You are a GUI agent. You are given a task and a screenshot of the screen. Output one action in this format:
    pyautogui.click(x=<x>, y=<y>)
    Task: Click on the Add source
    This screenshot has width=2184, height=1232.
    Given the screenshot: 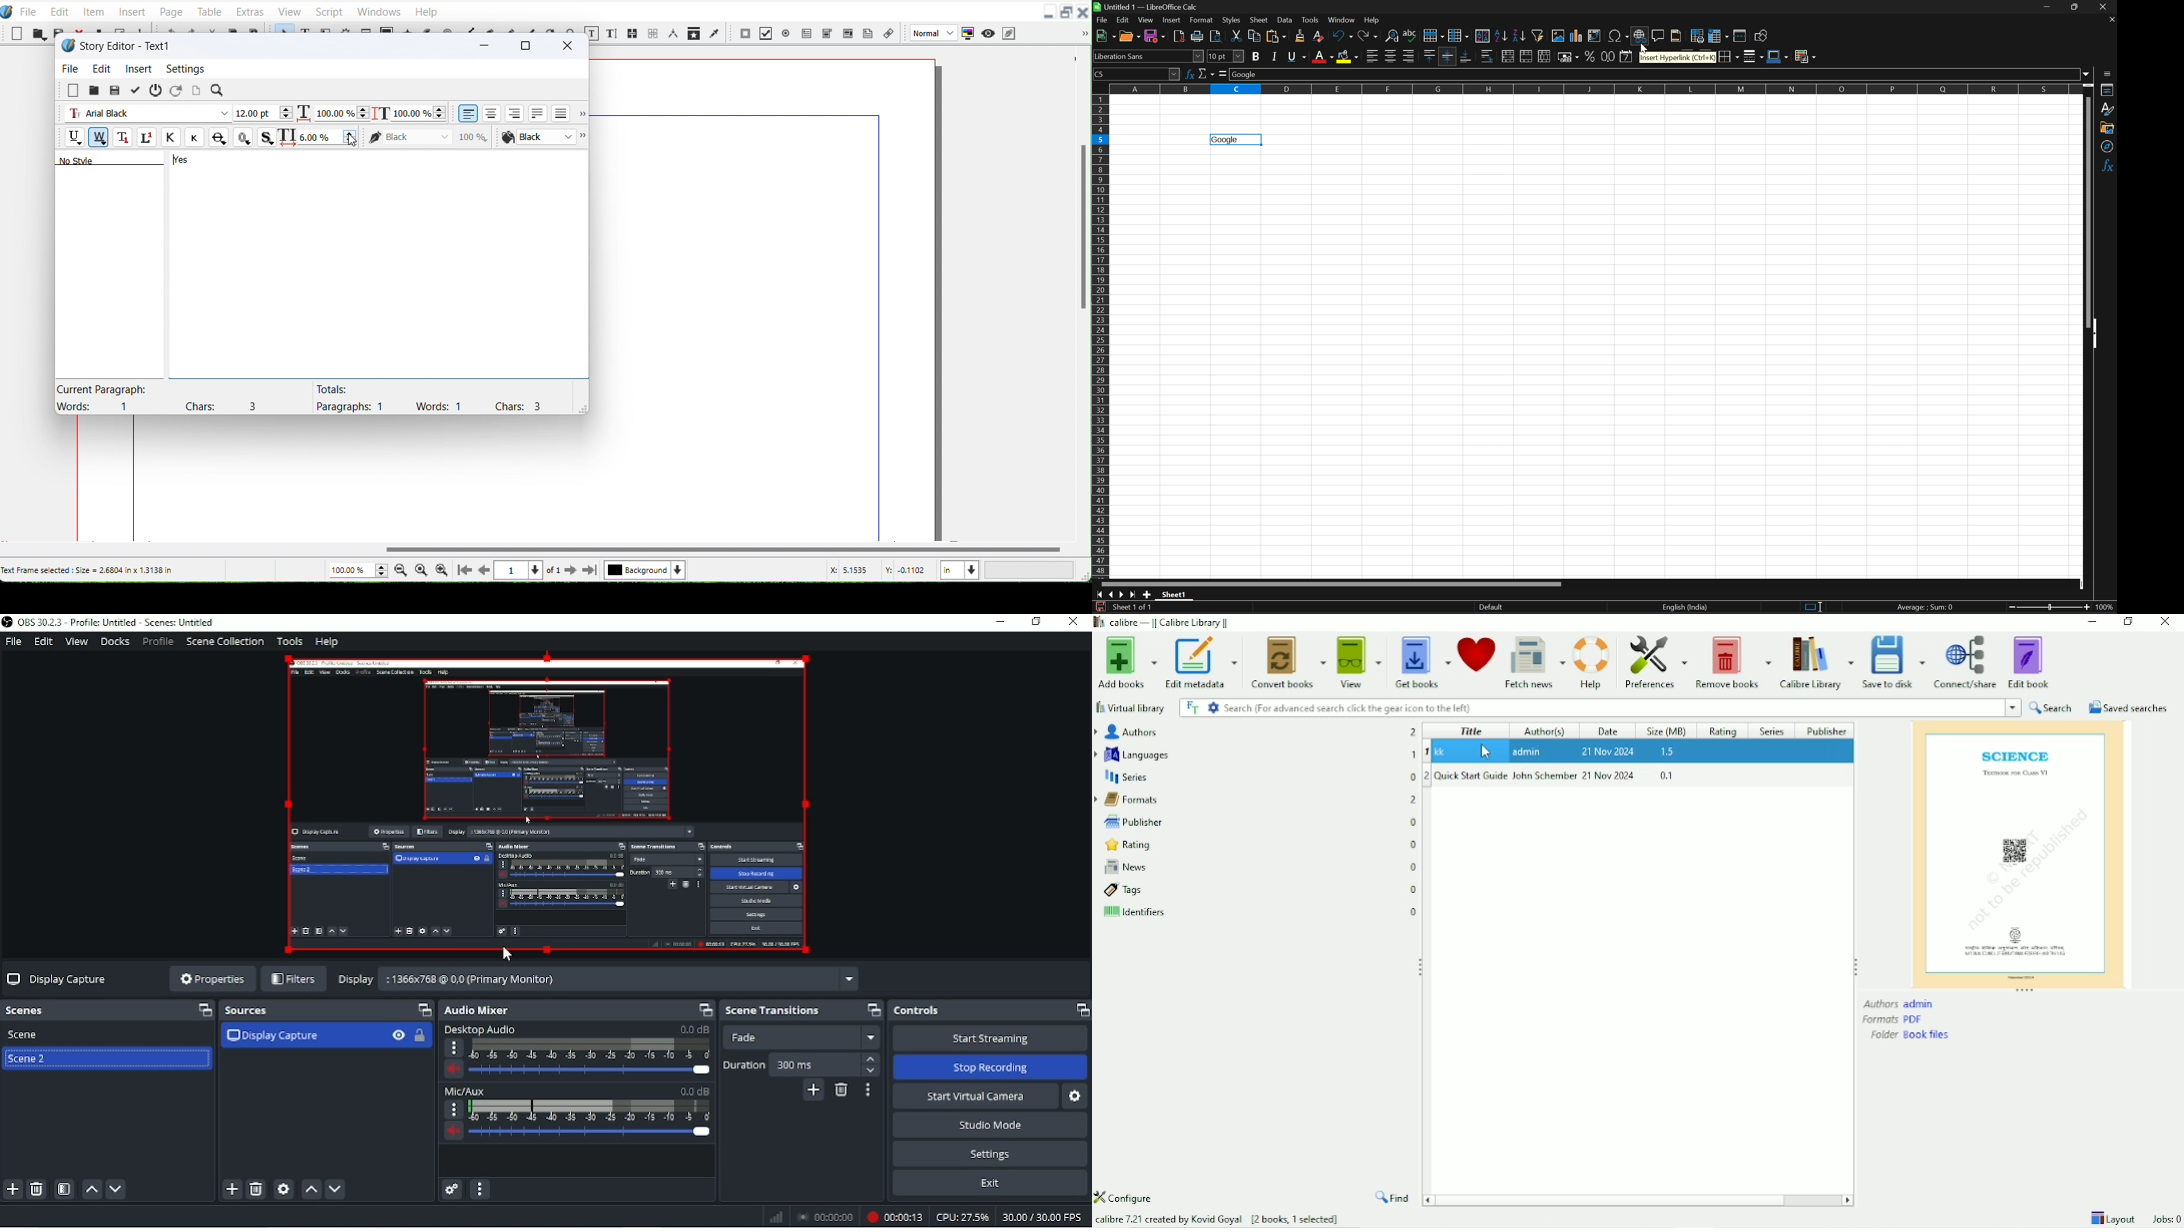 What is the action you would take?
    pyautogui.click(x=232, y=1190)
    